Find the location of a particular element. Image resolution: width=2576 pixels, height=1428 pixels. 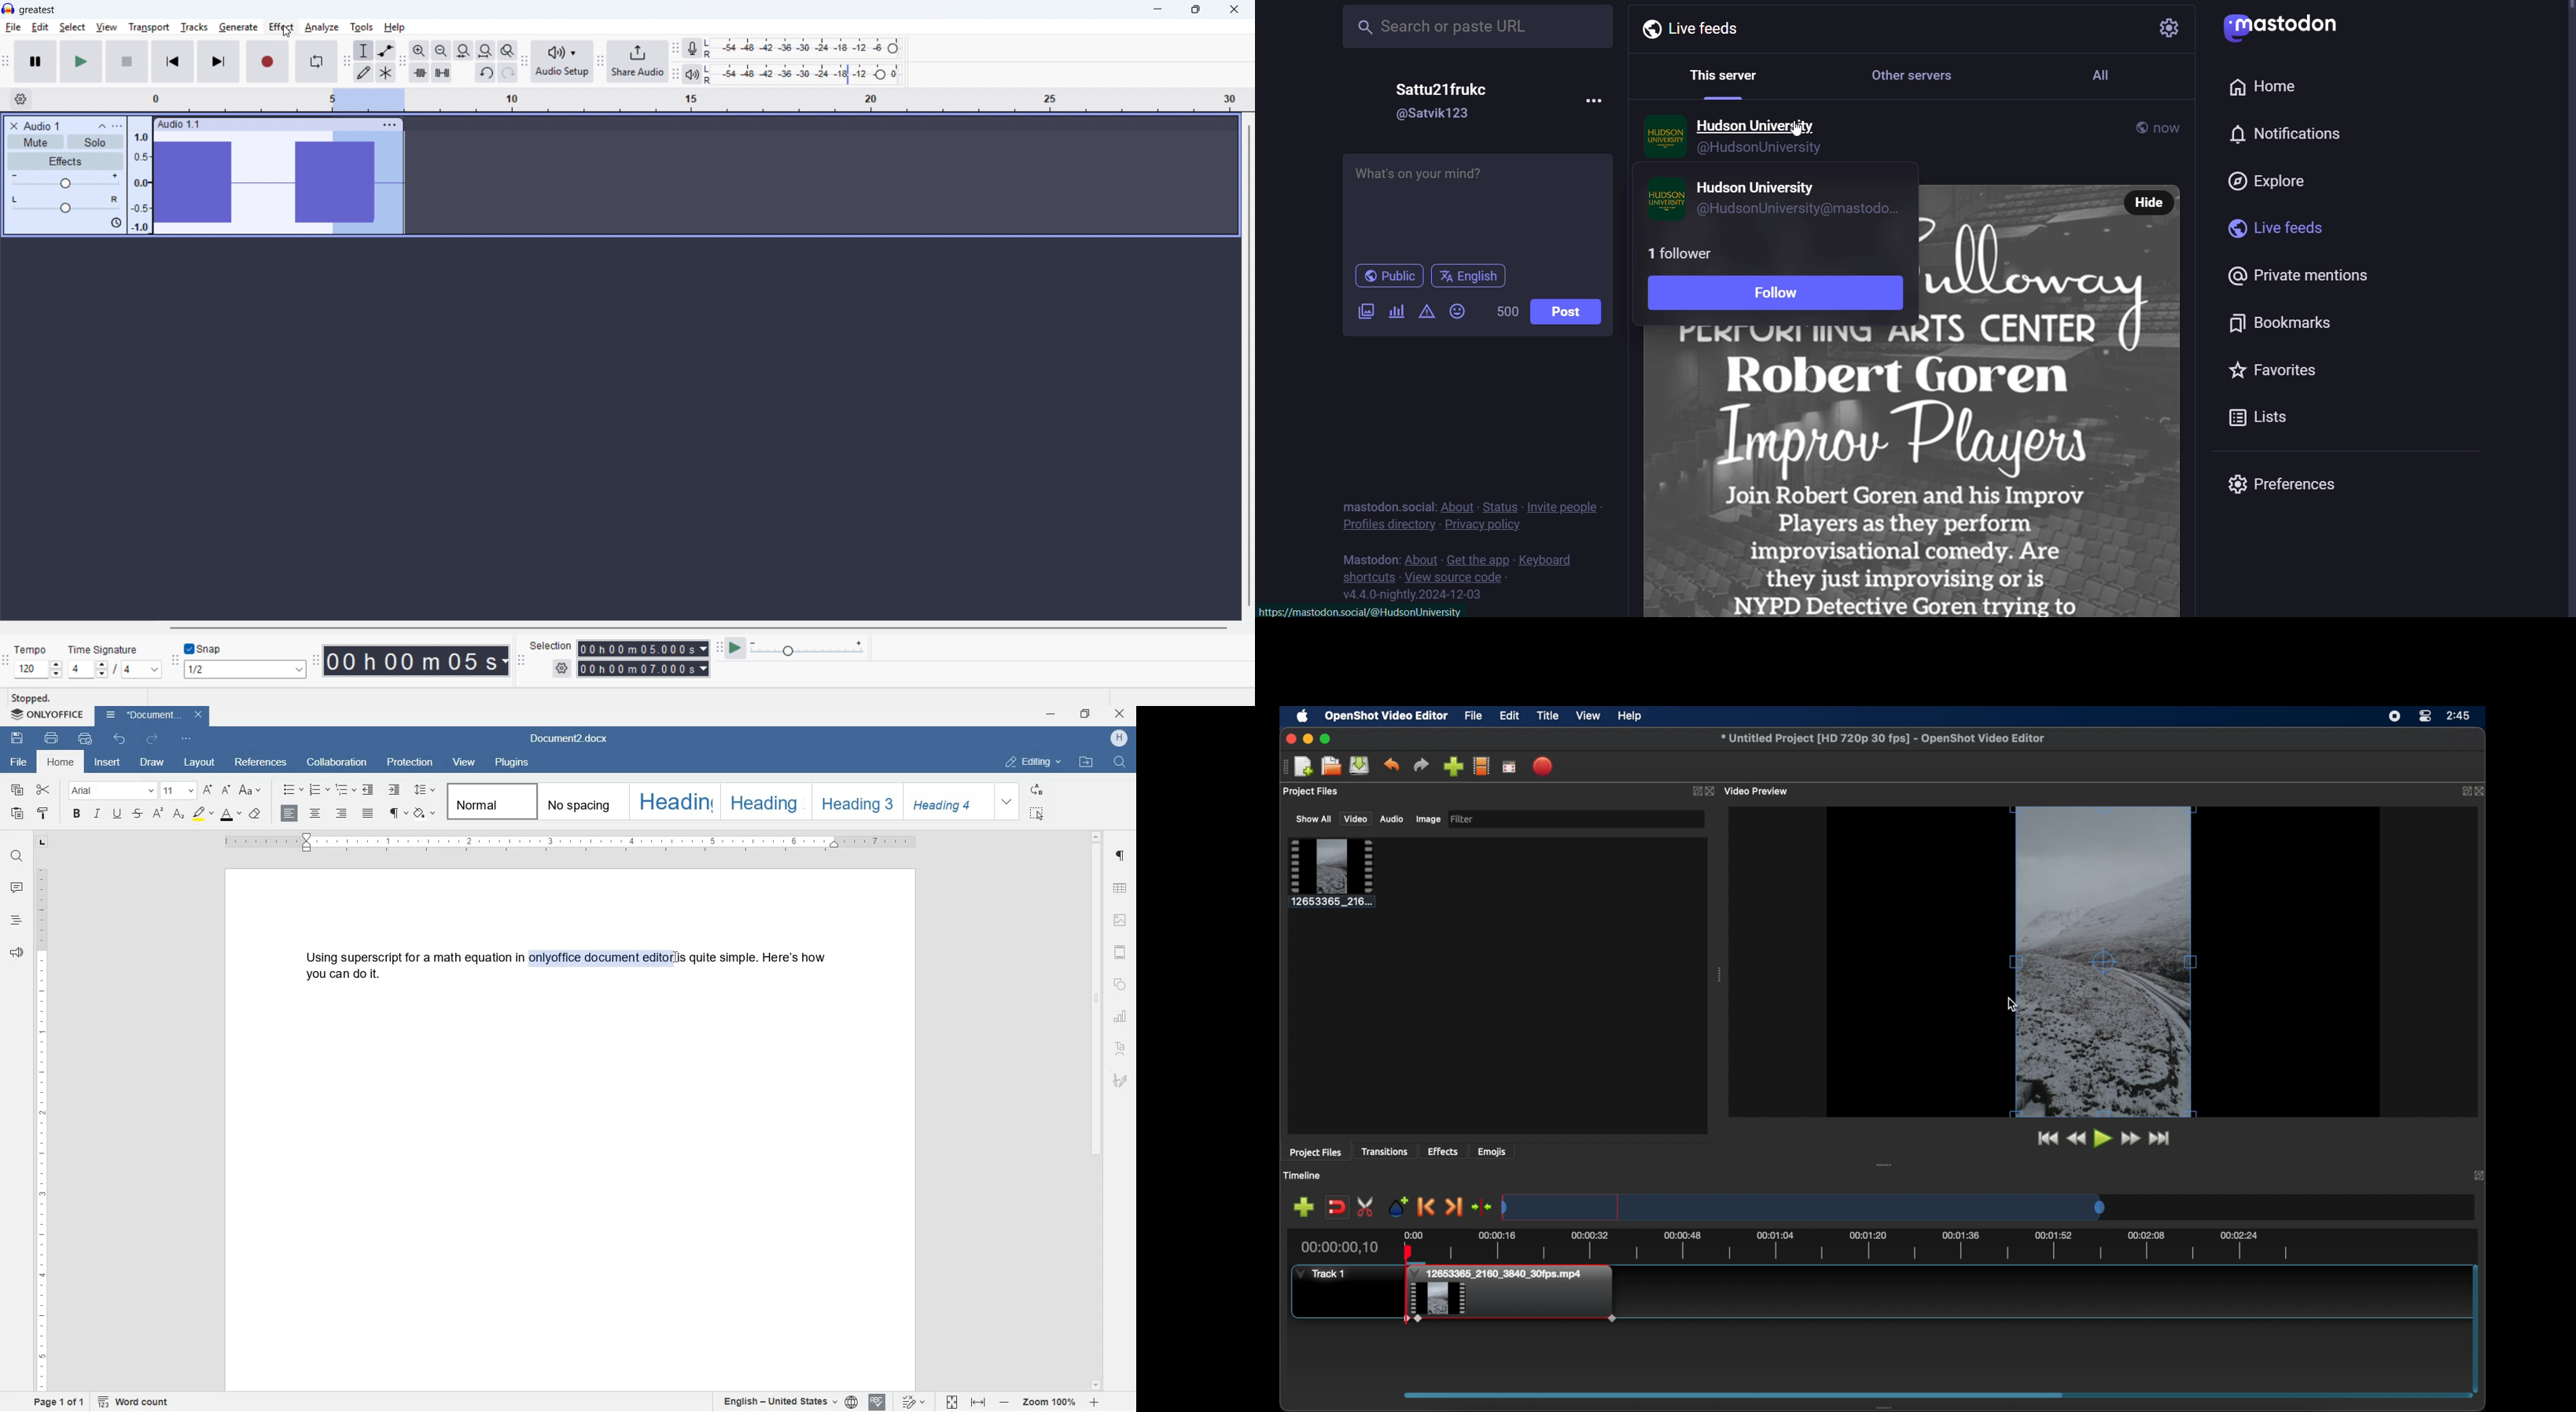

rewind is located at coordinates (2077, 1138).